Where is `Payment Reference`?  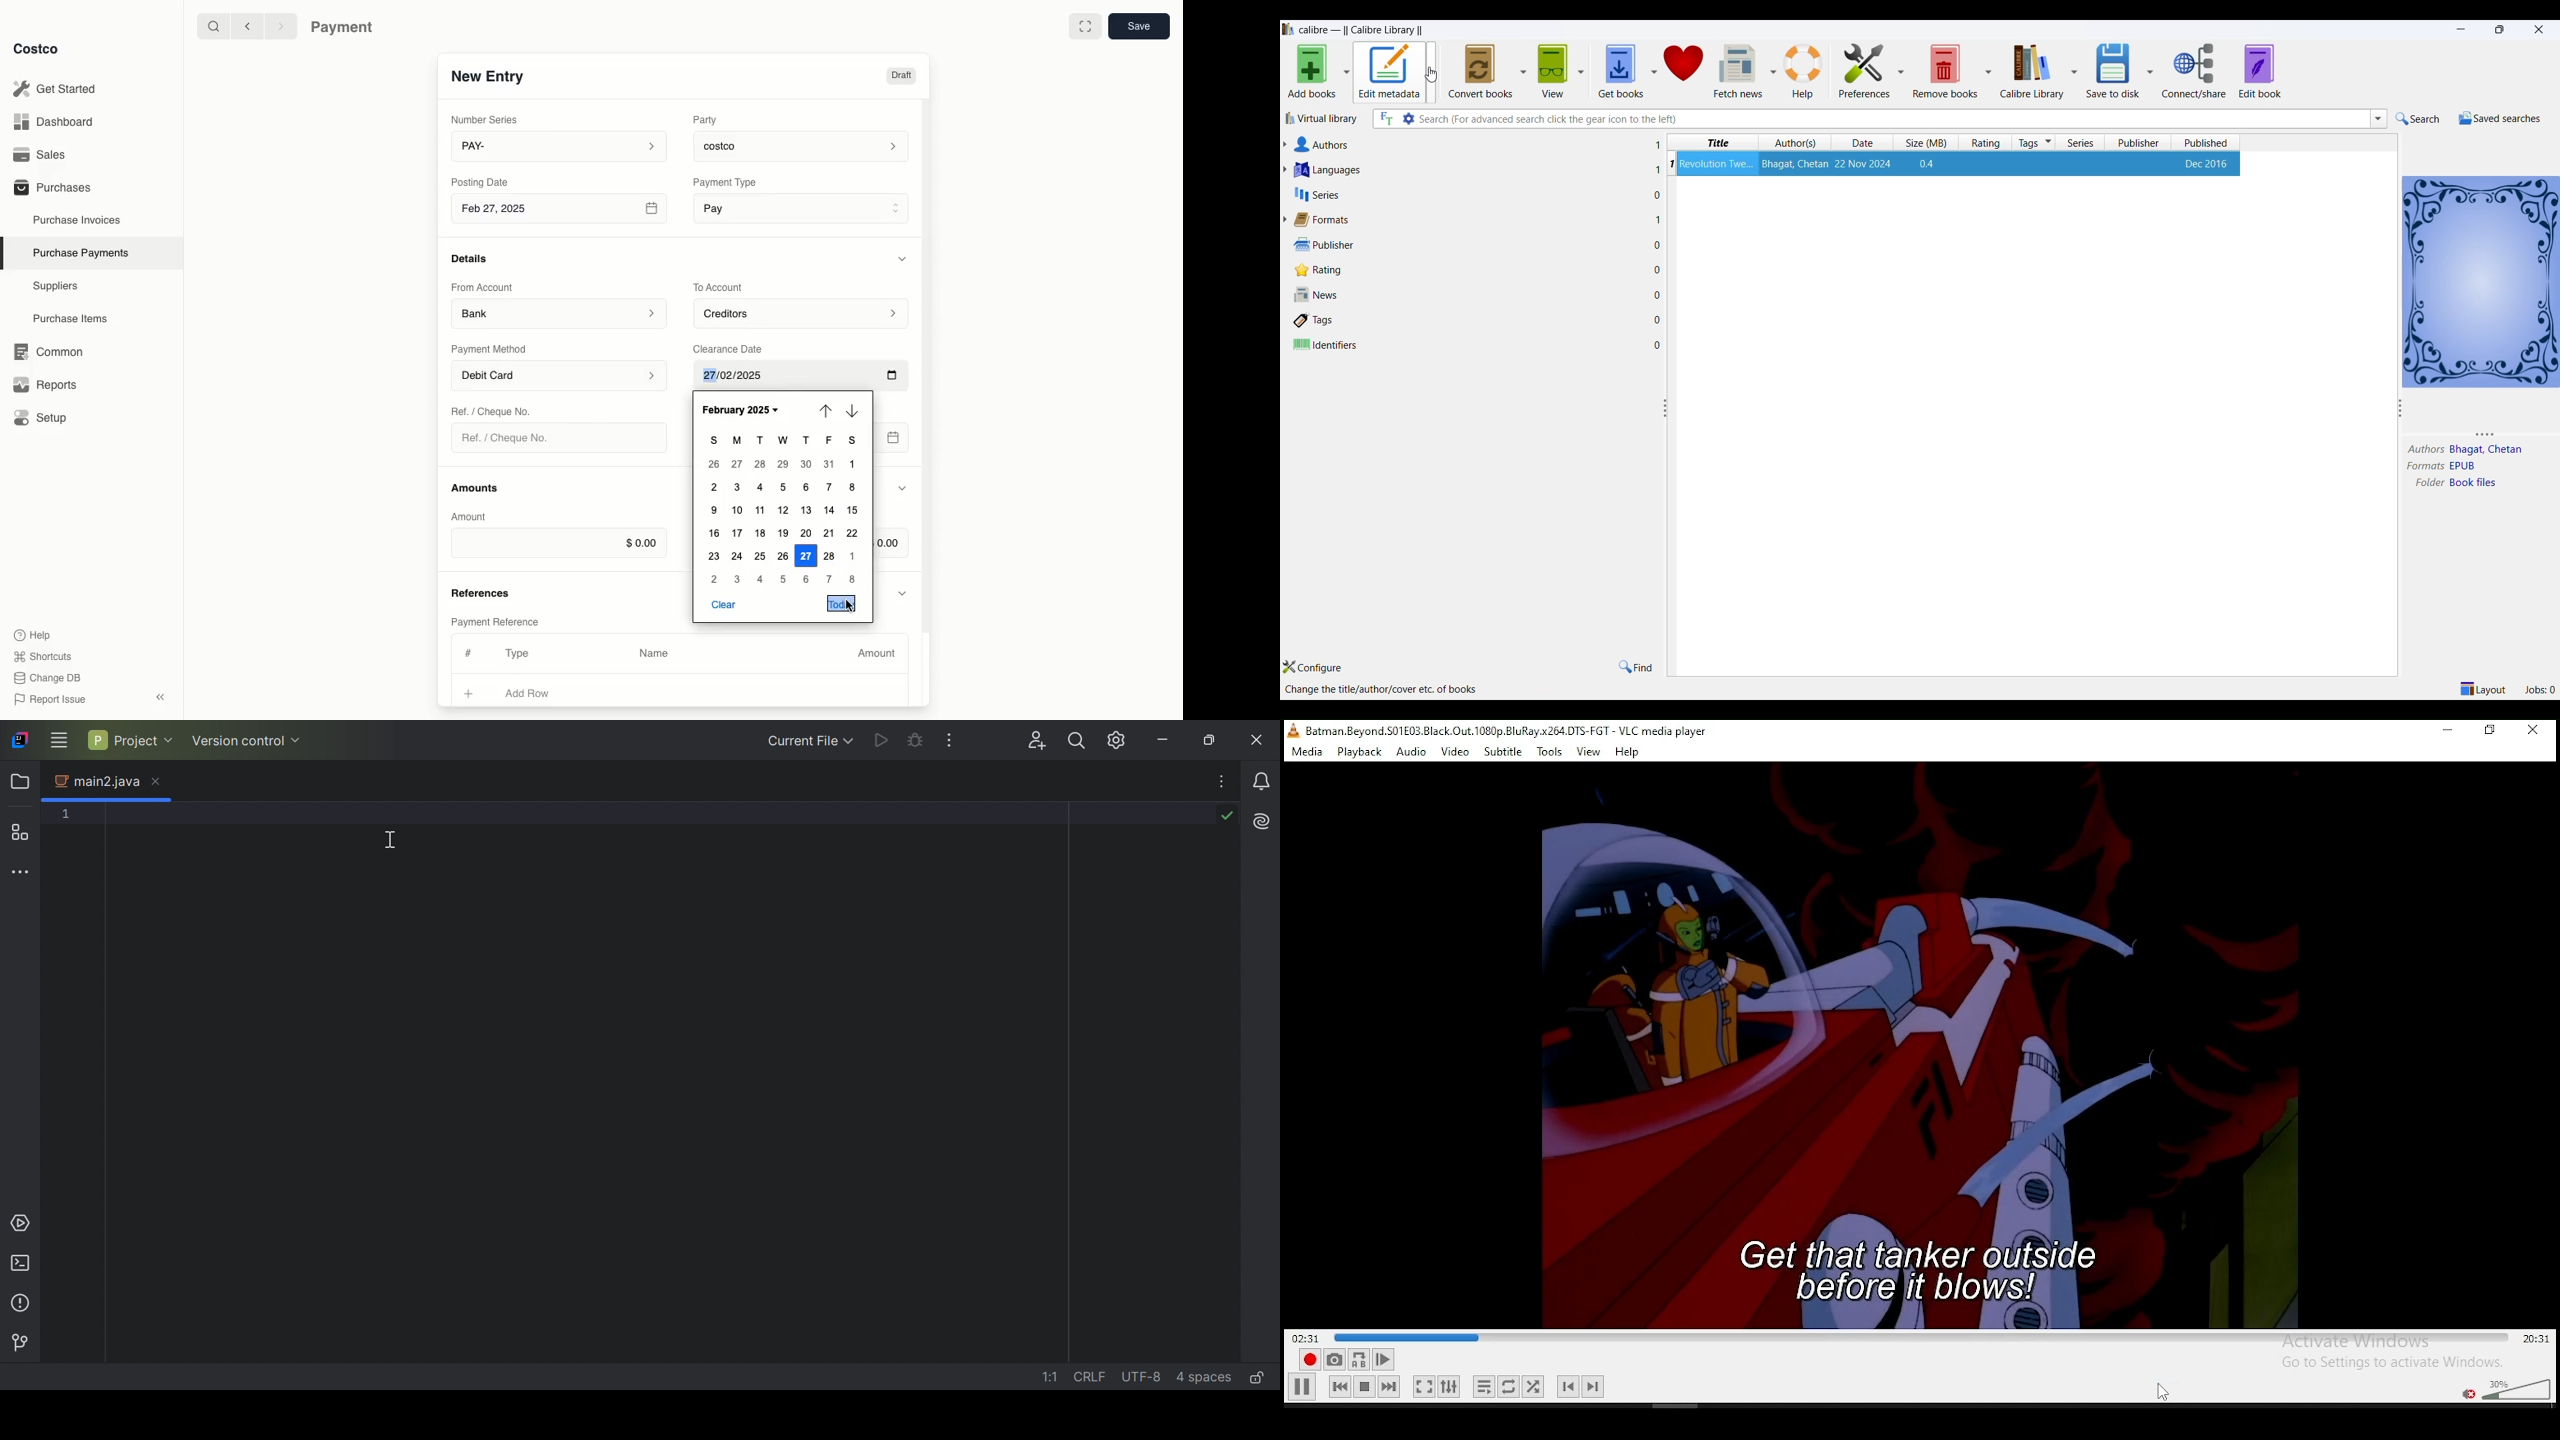
Payment Reference is located at coordinates (494, 620).